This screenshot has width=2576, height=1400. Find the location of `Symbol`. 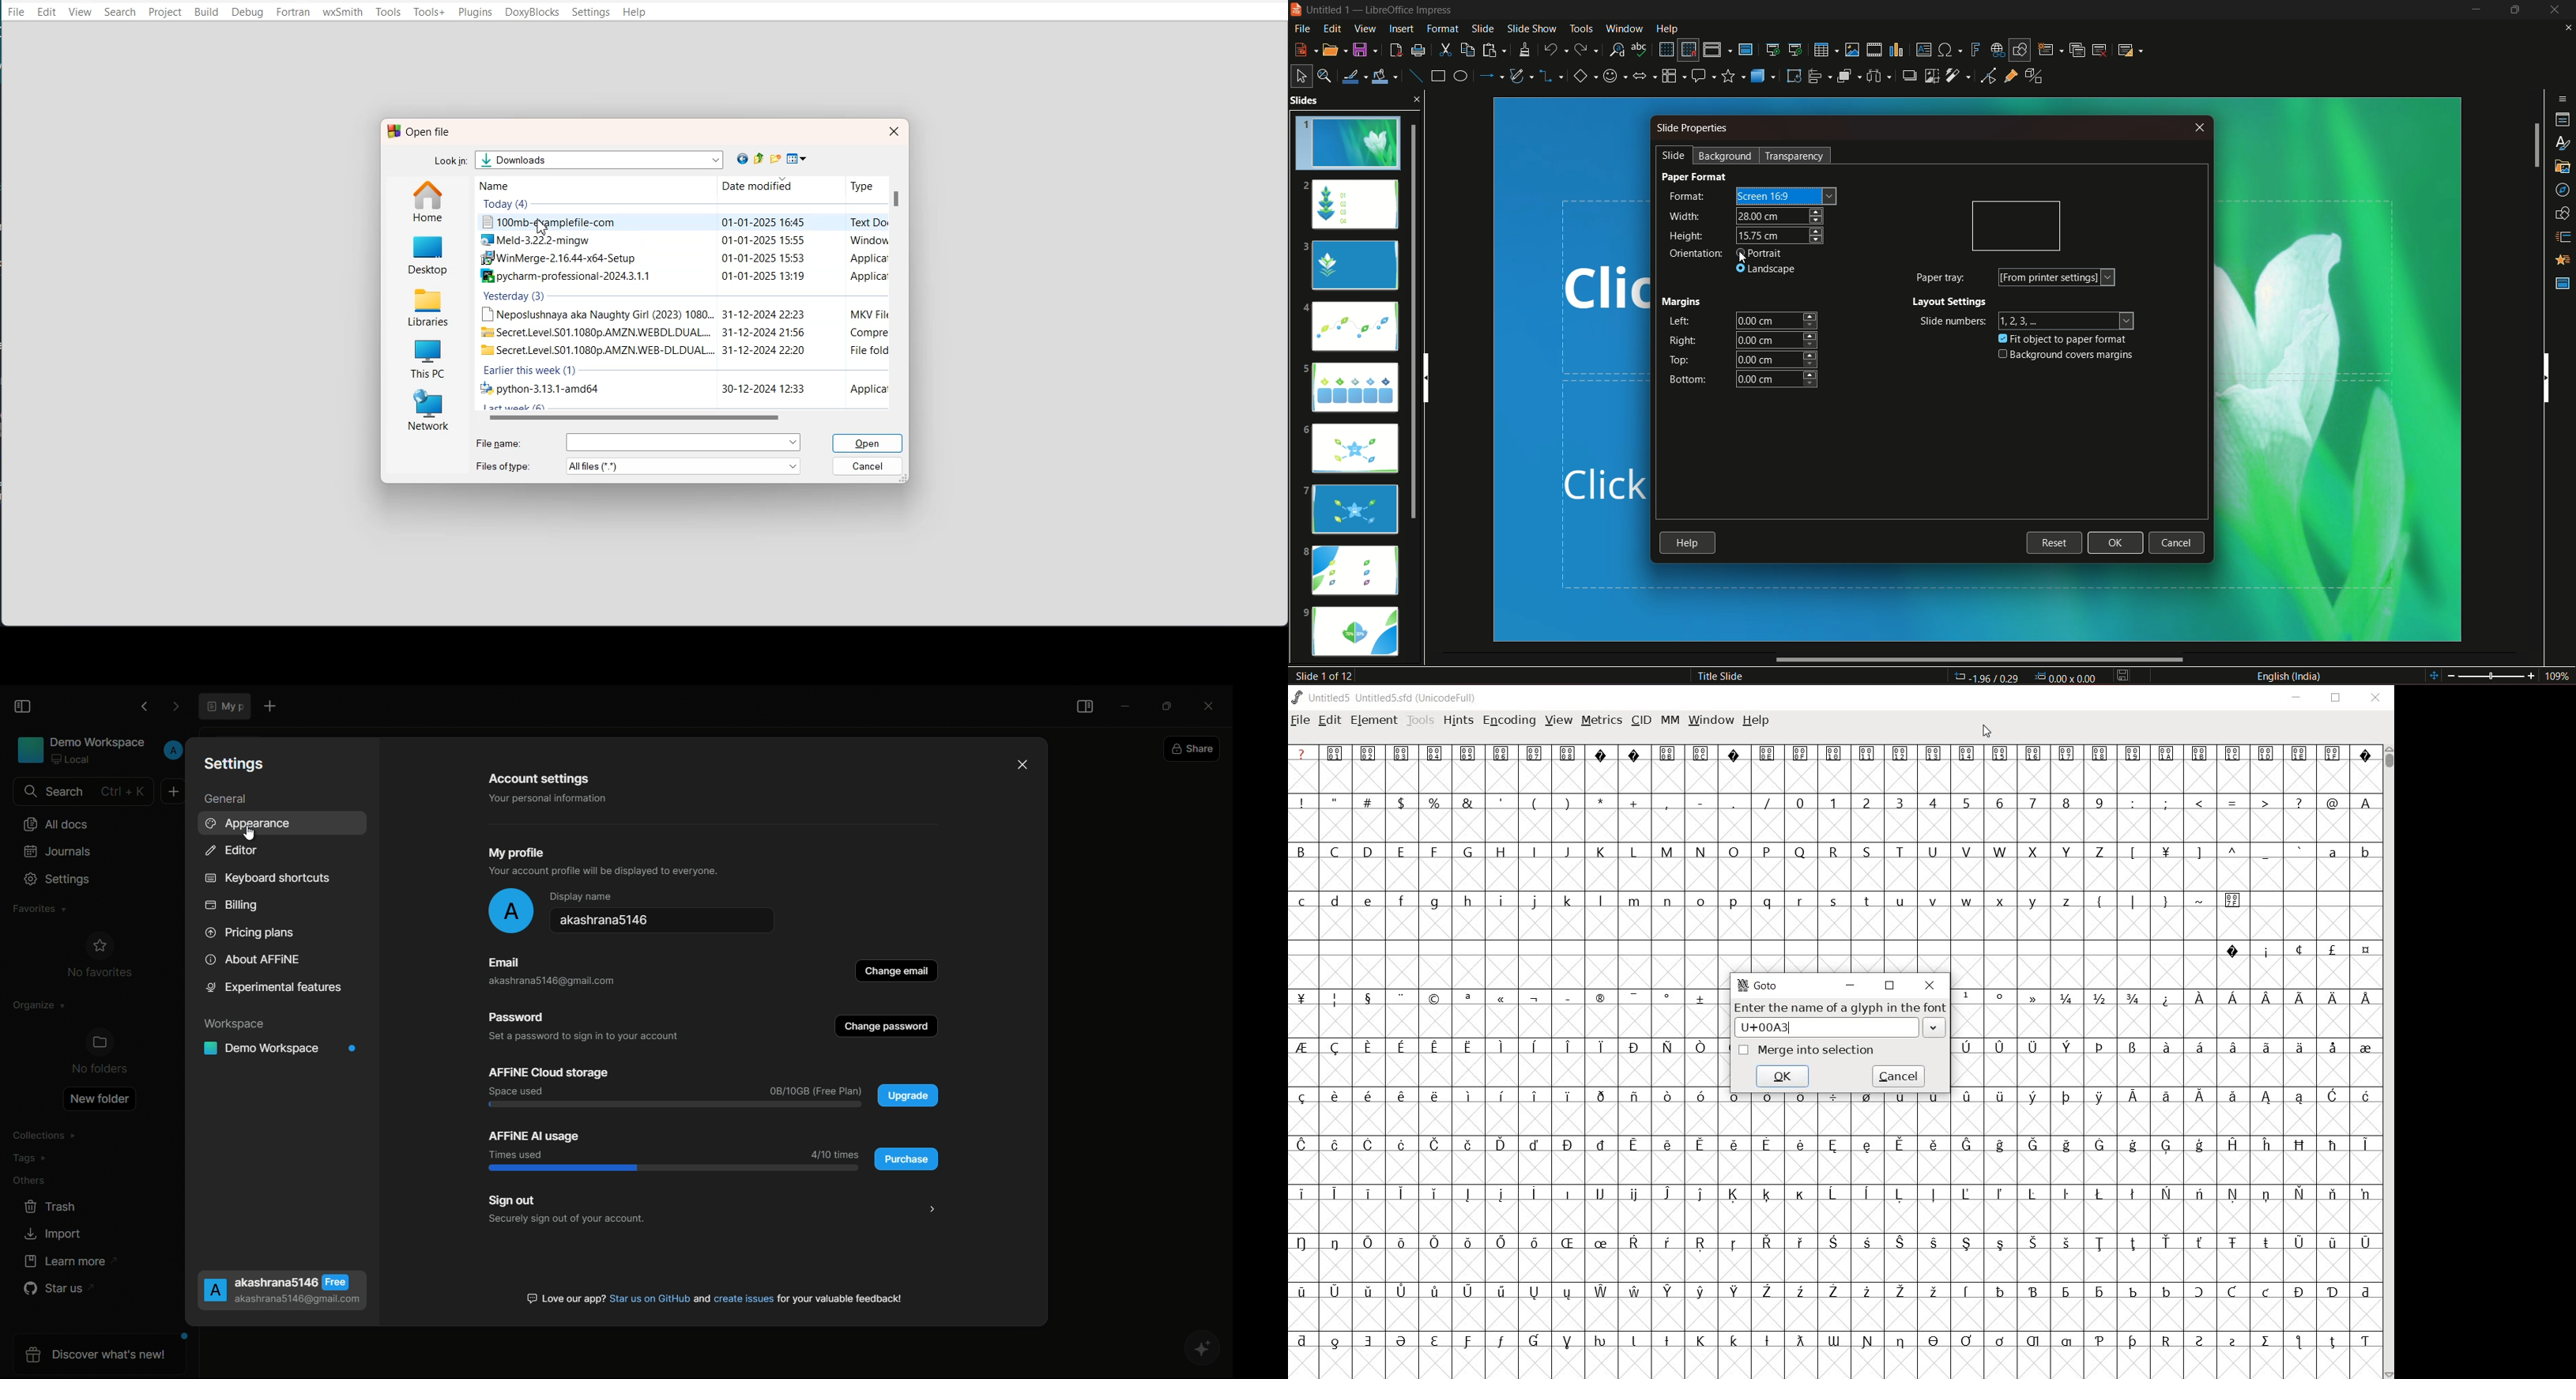

Symbol is located at coordinates (1701, 1340).